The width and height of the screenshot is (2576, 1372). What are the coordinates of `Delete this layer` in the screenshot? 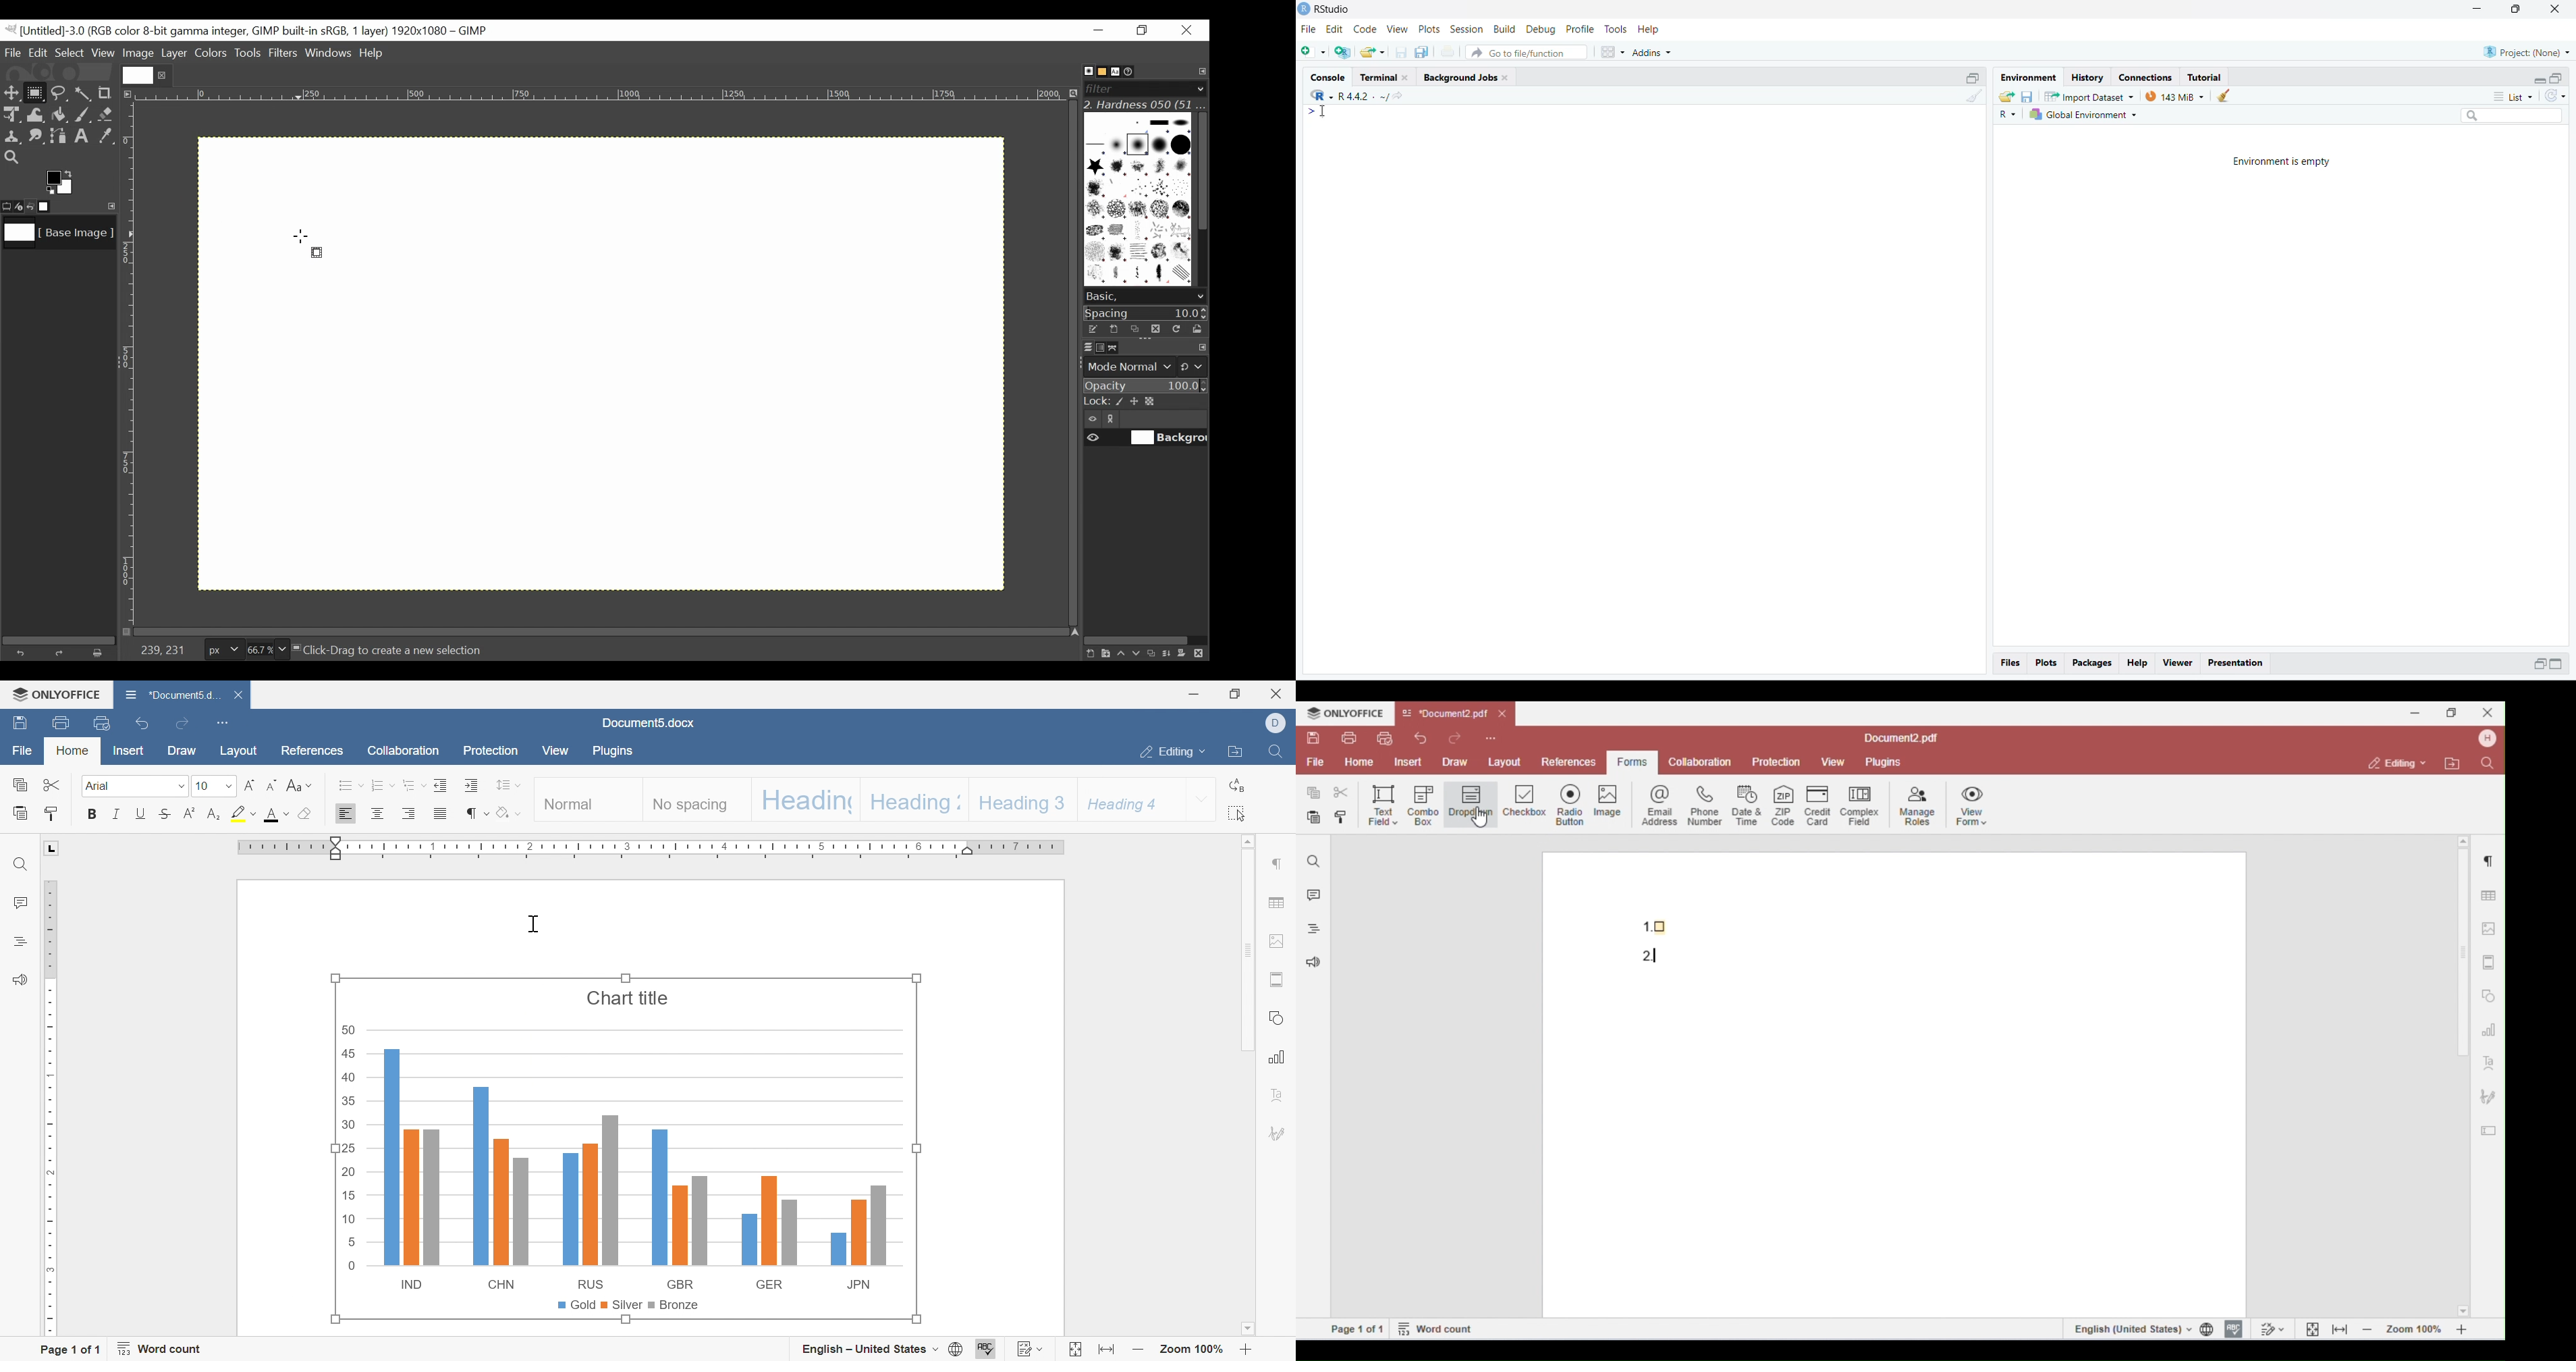 It's located at (1201, 654).